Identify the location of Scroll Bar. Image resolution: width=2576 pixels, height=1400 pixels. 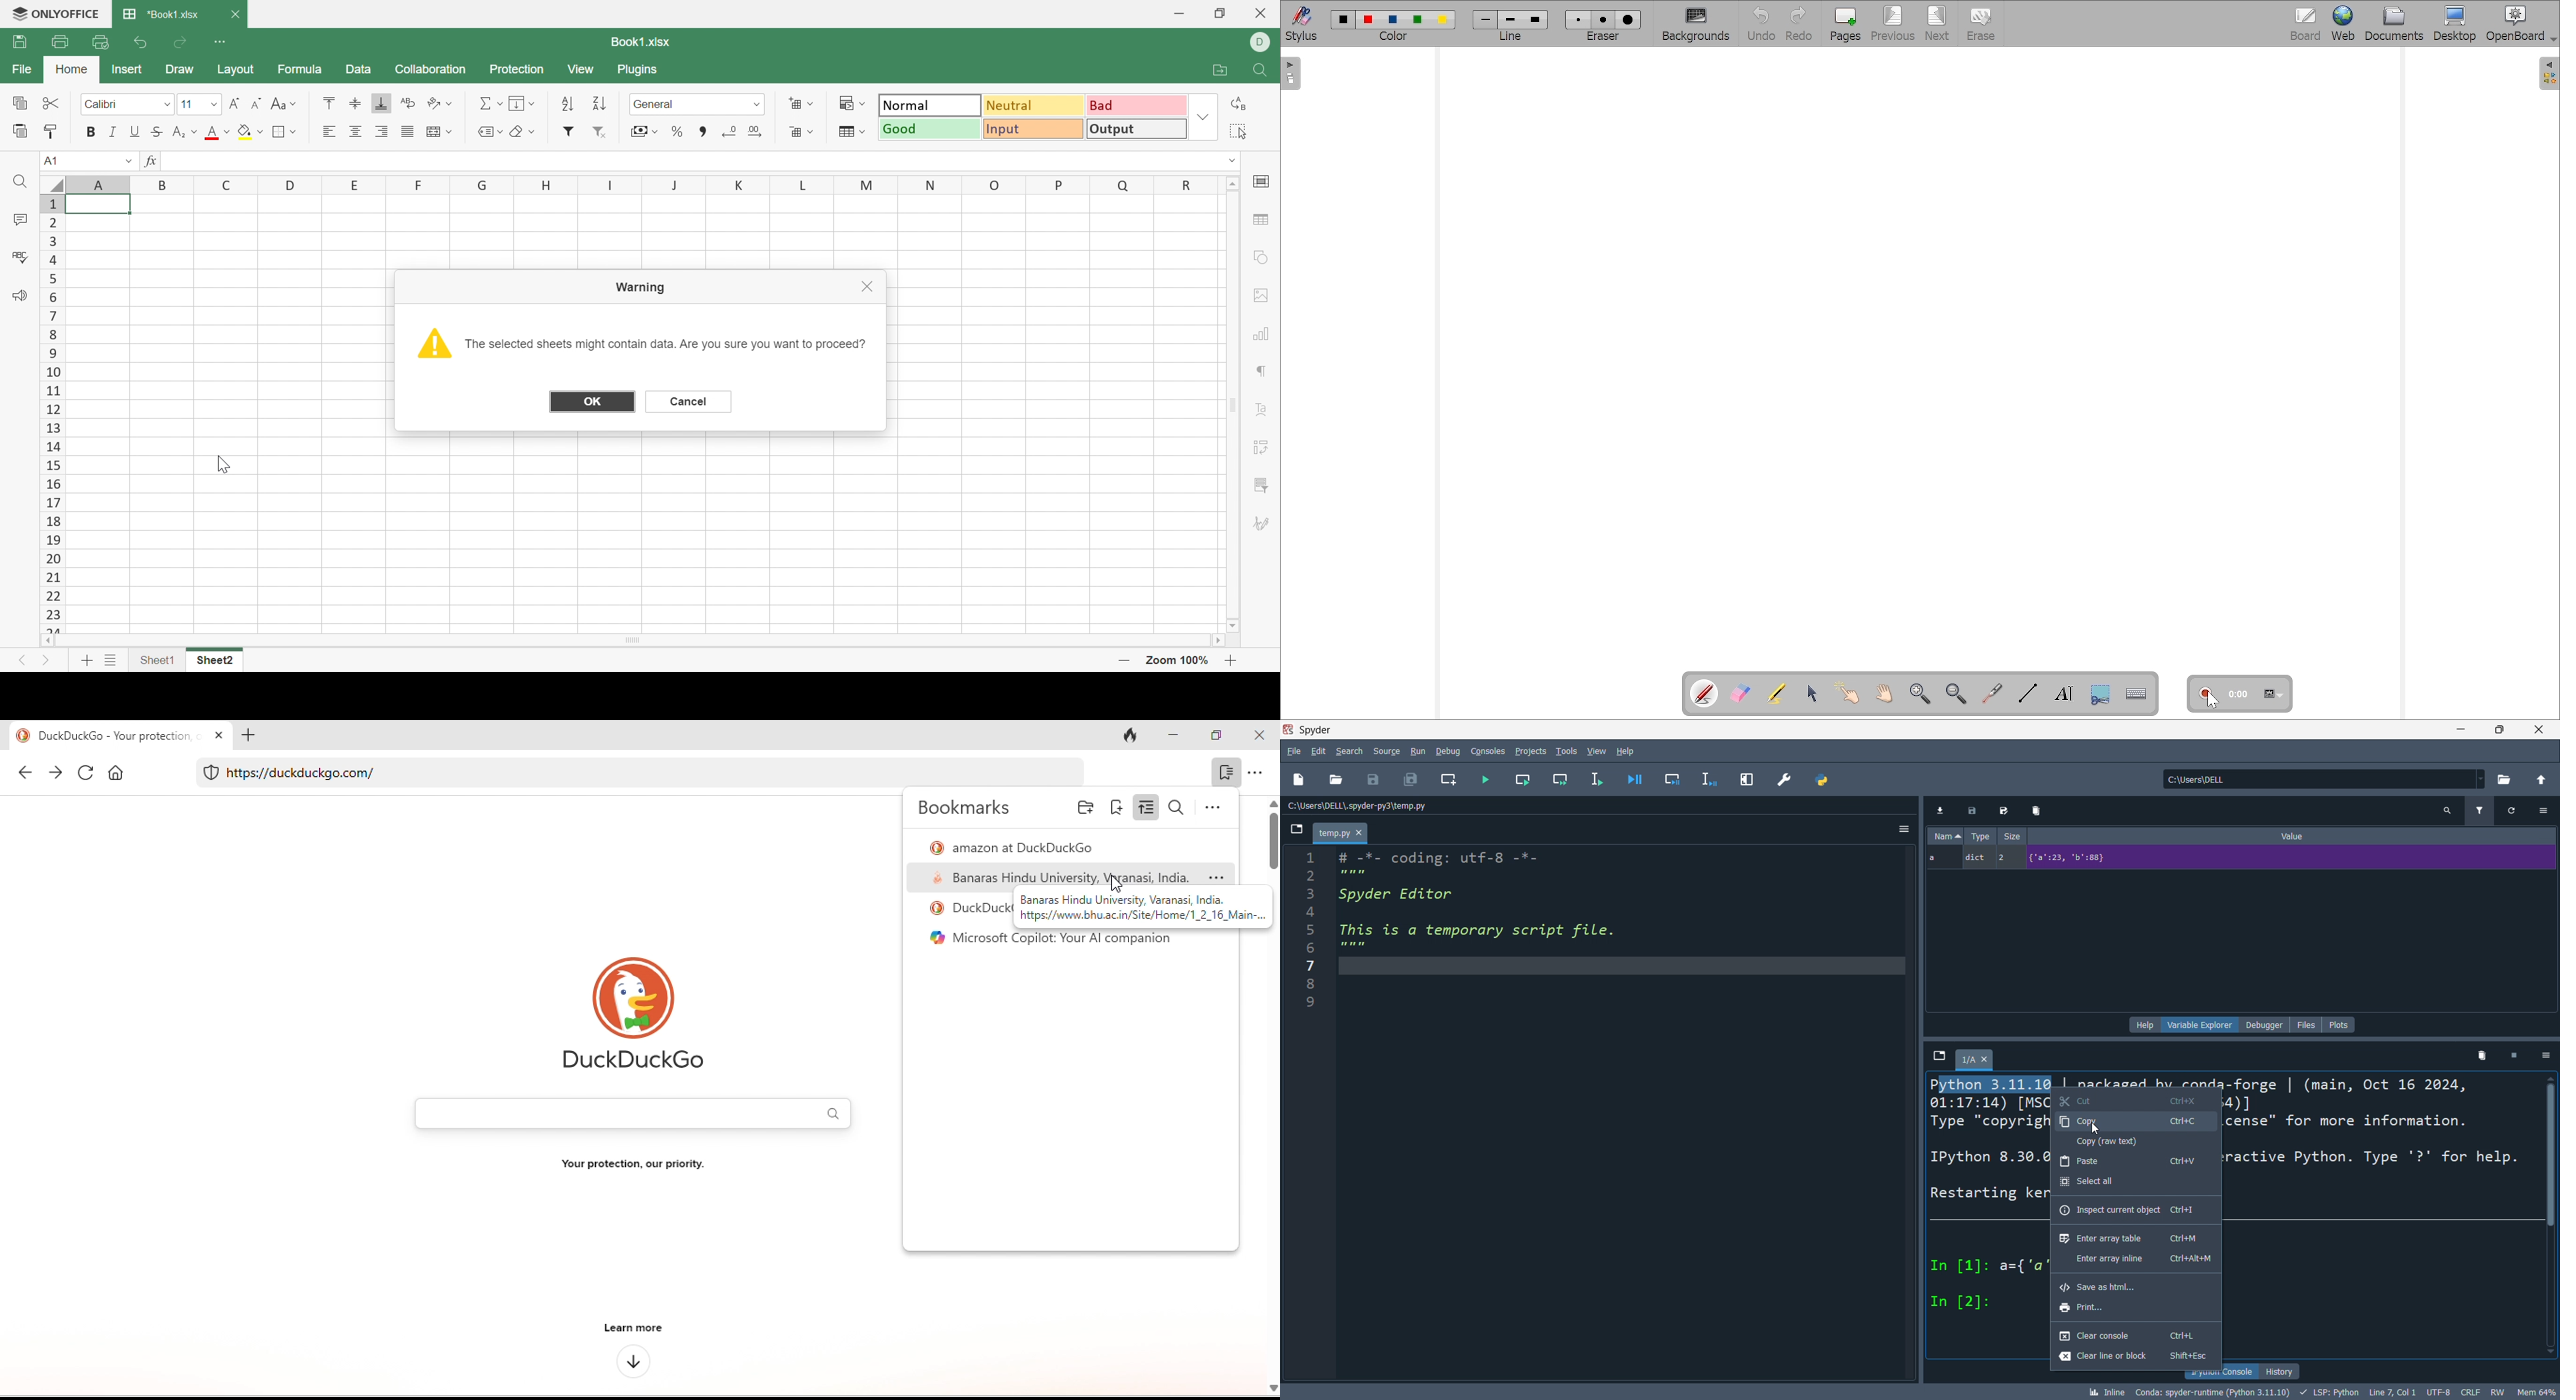
(1235, 406).